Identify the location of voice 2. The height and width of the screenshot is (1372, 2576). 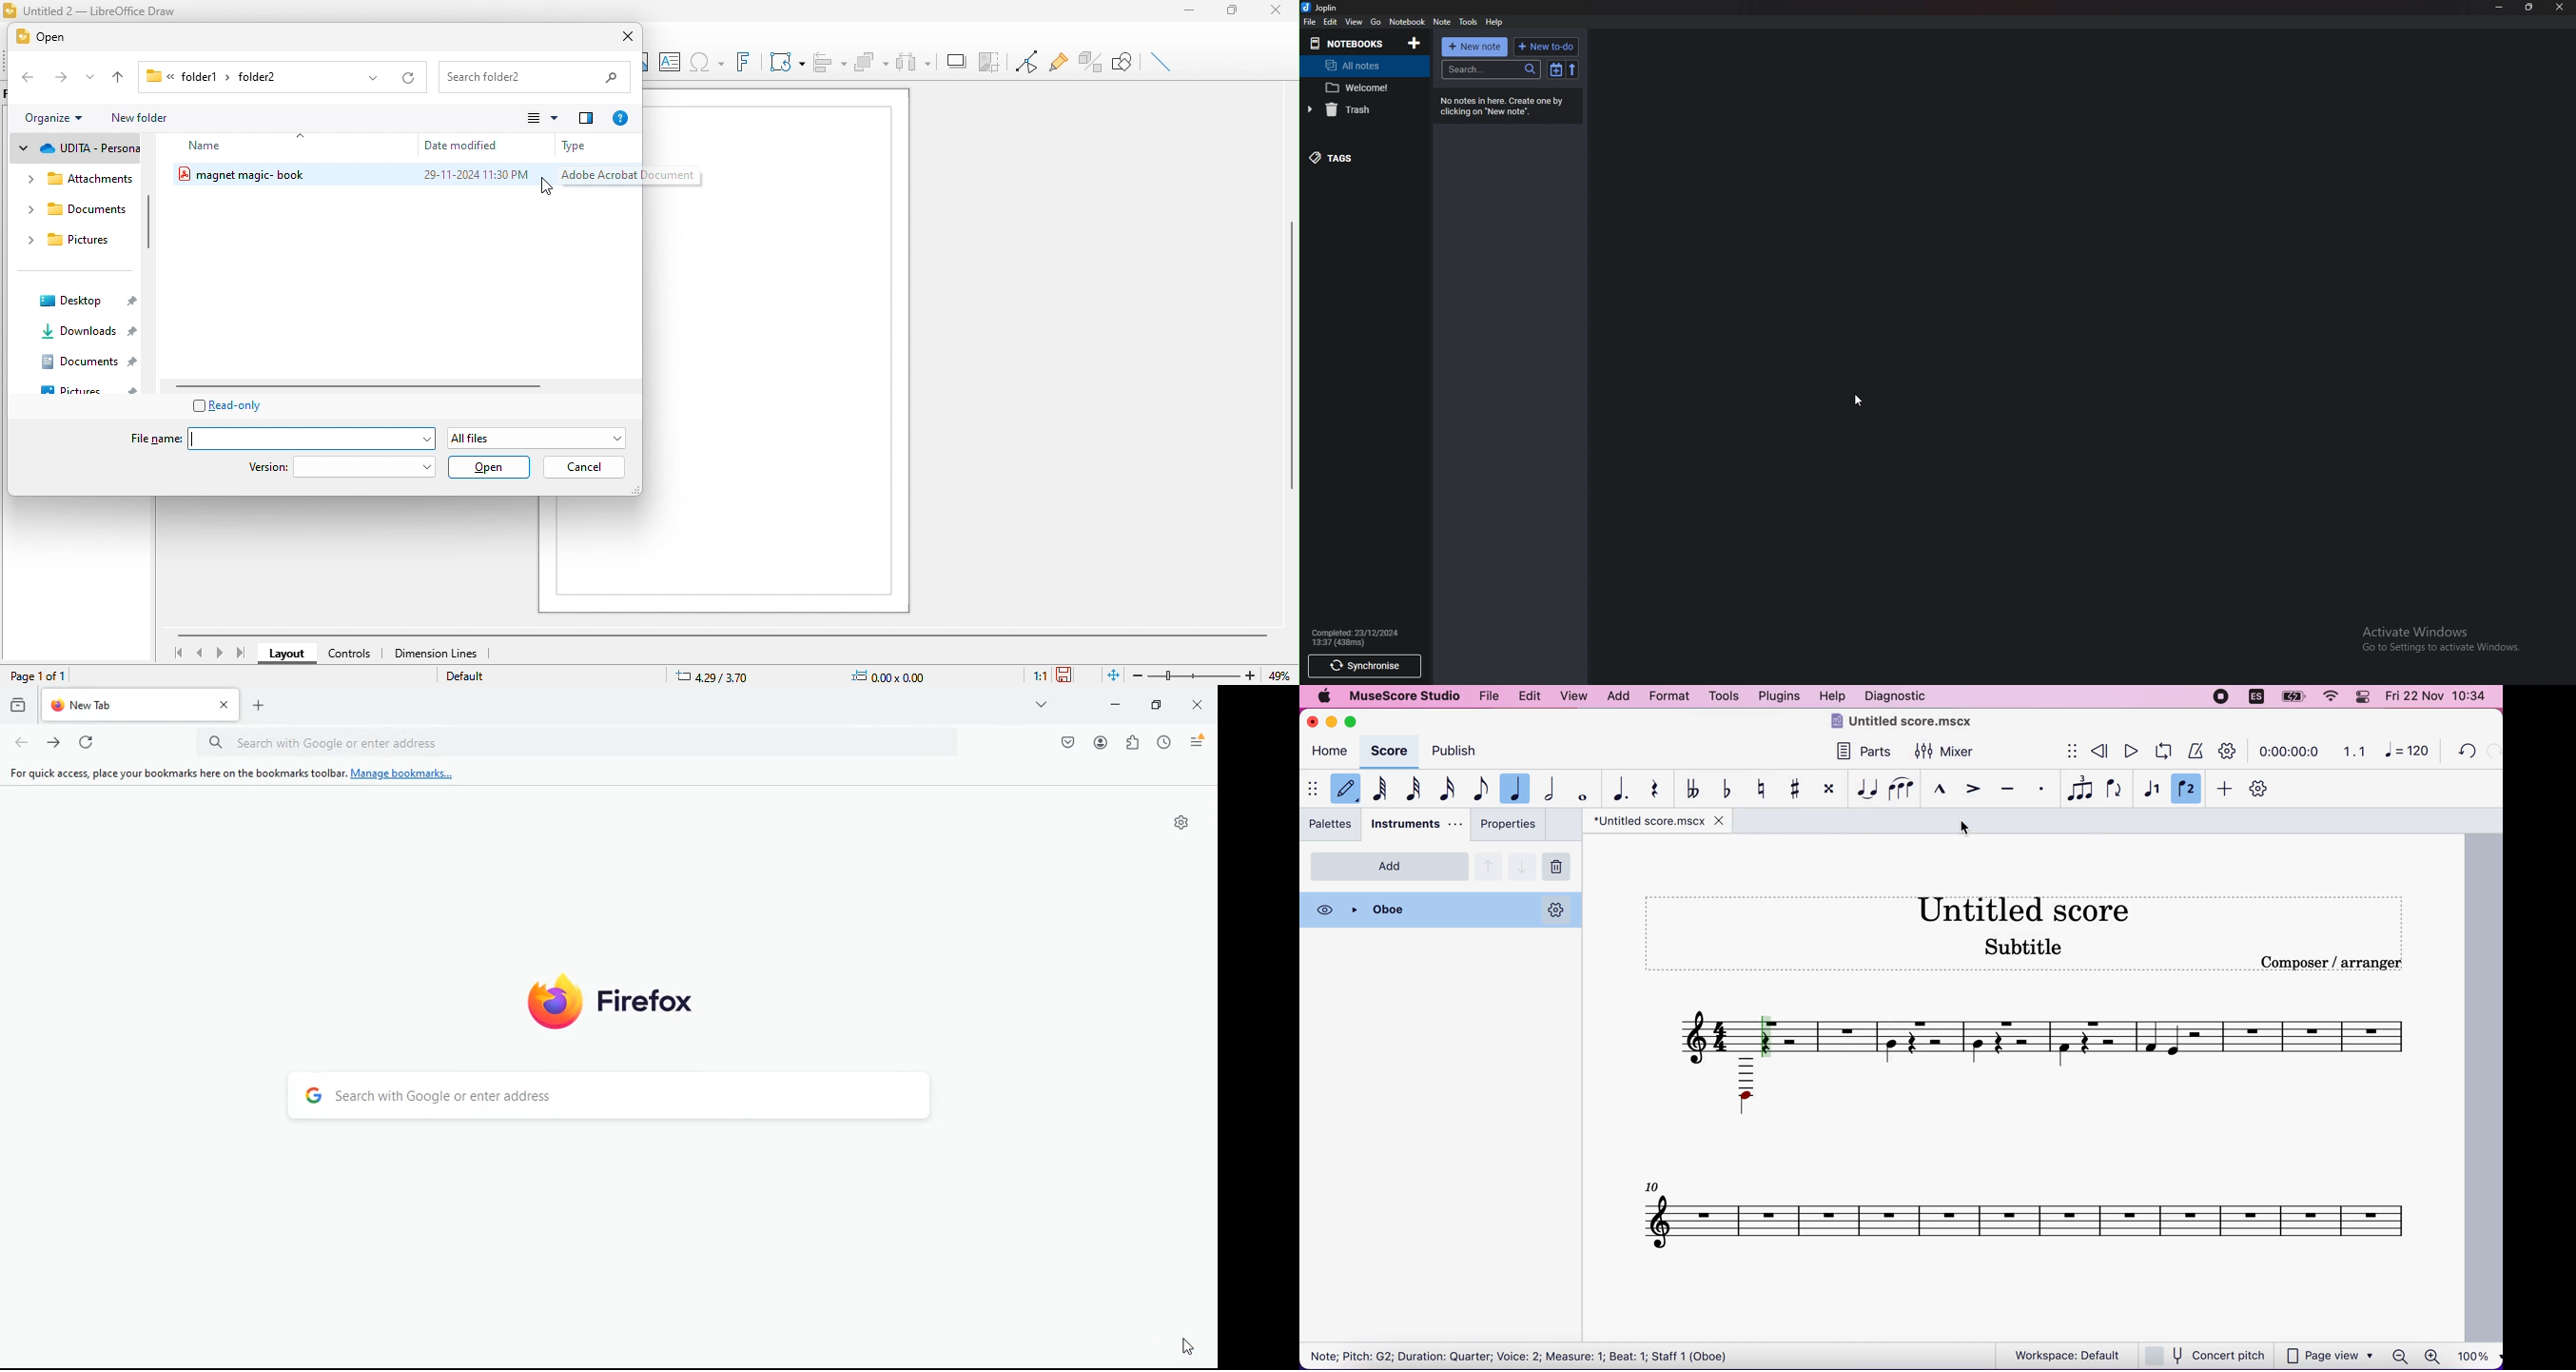
(2190, 789).